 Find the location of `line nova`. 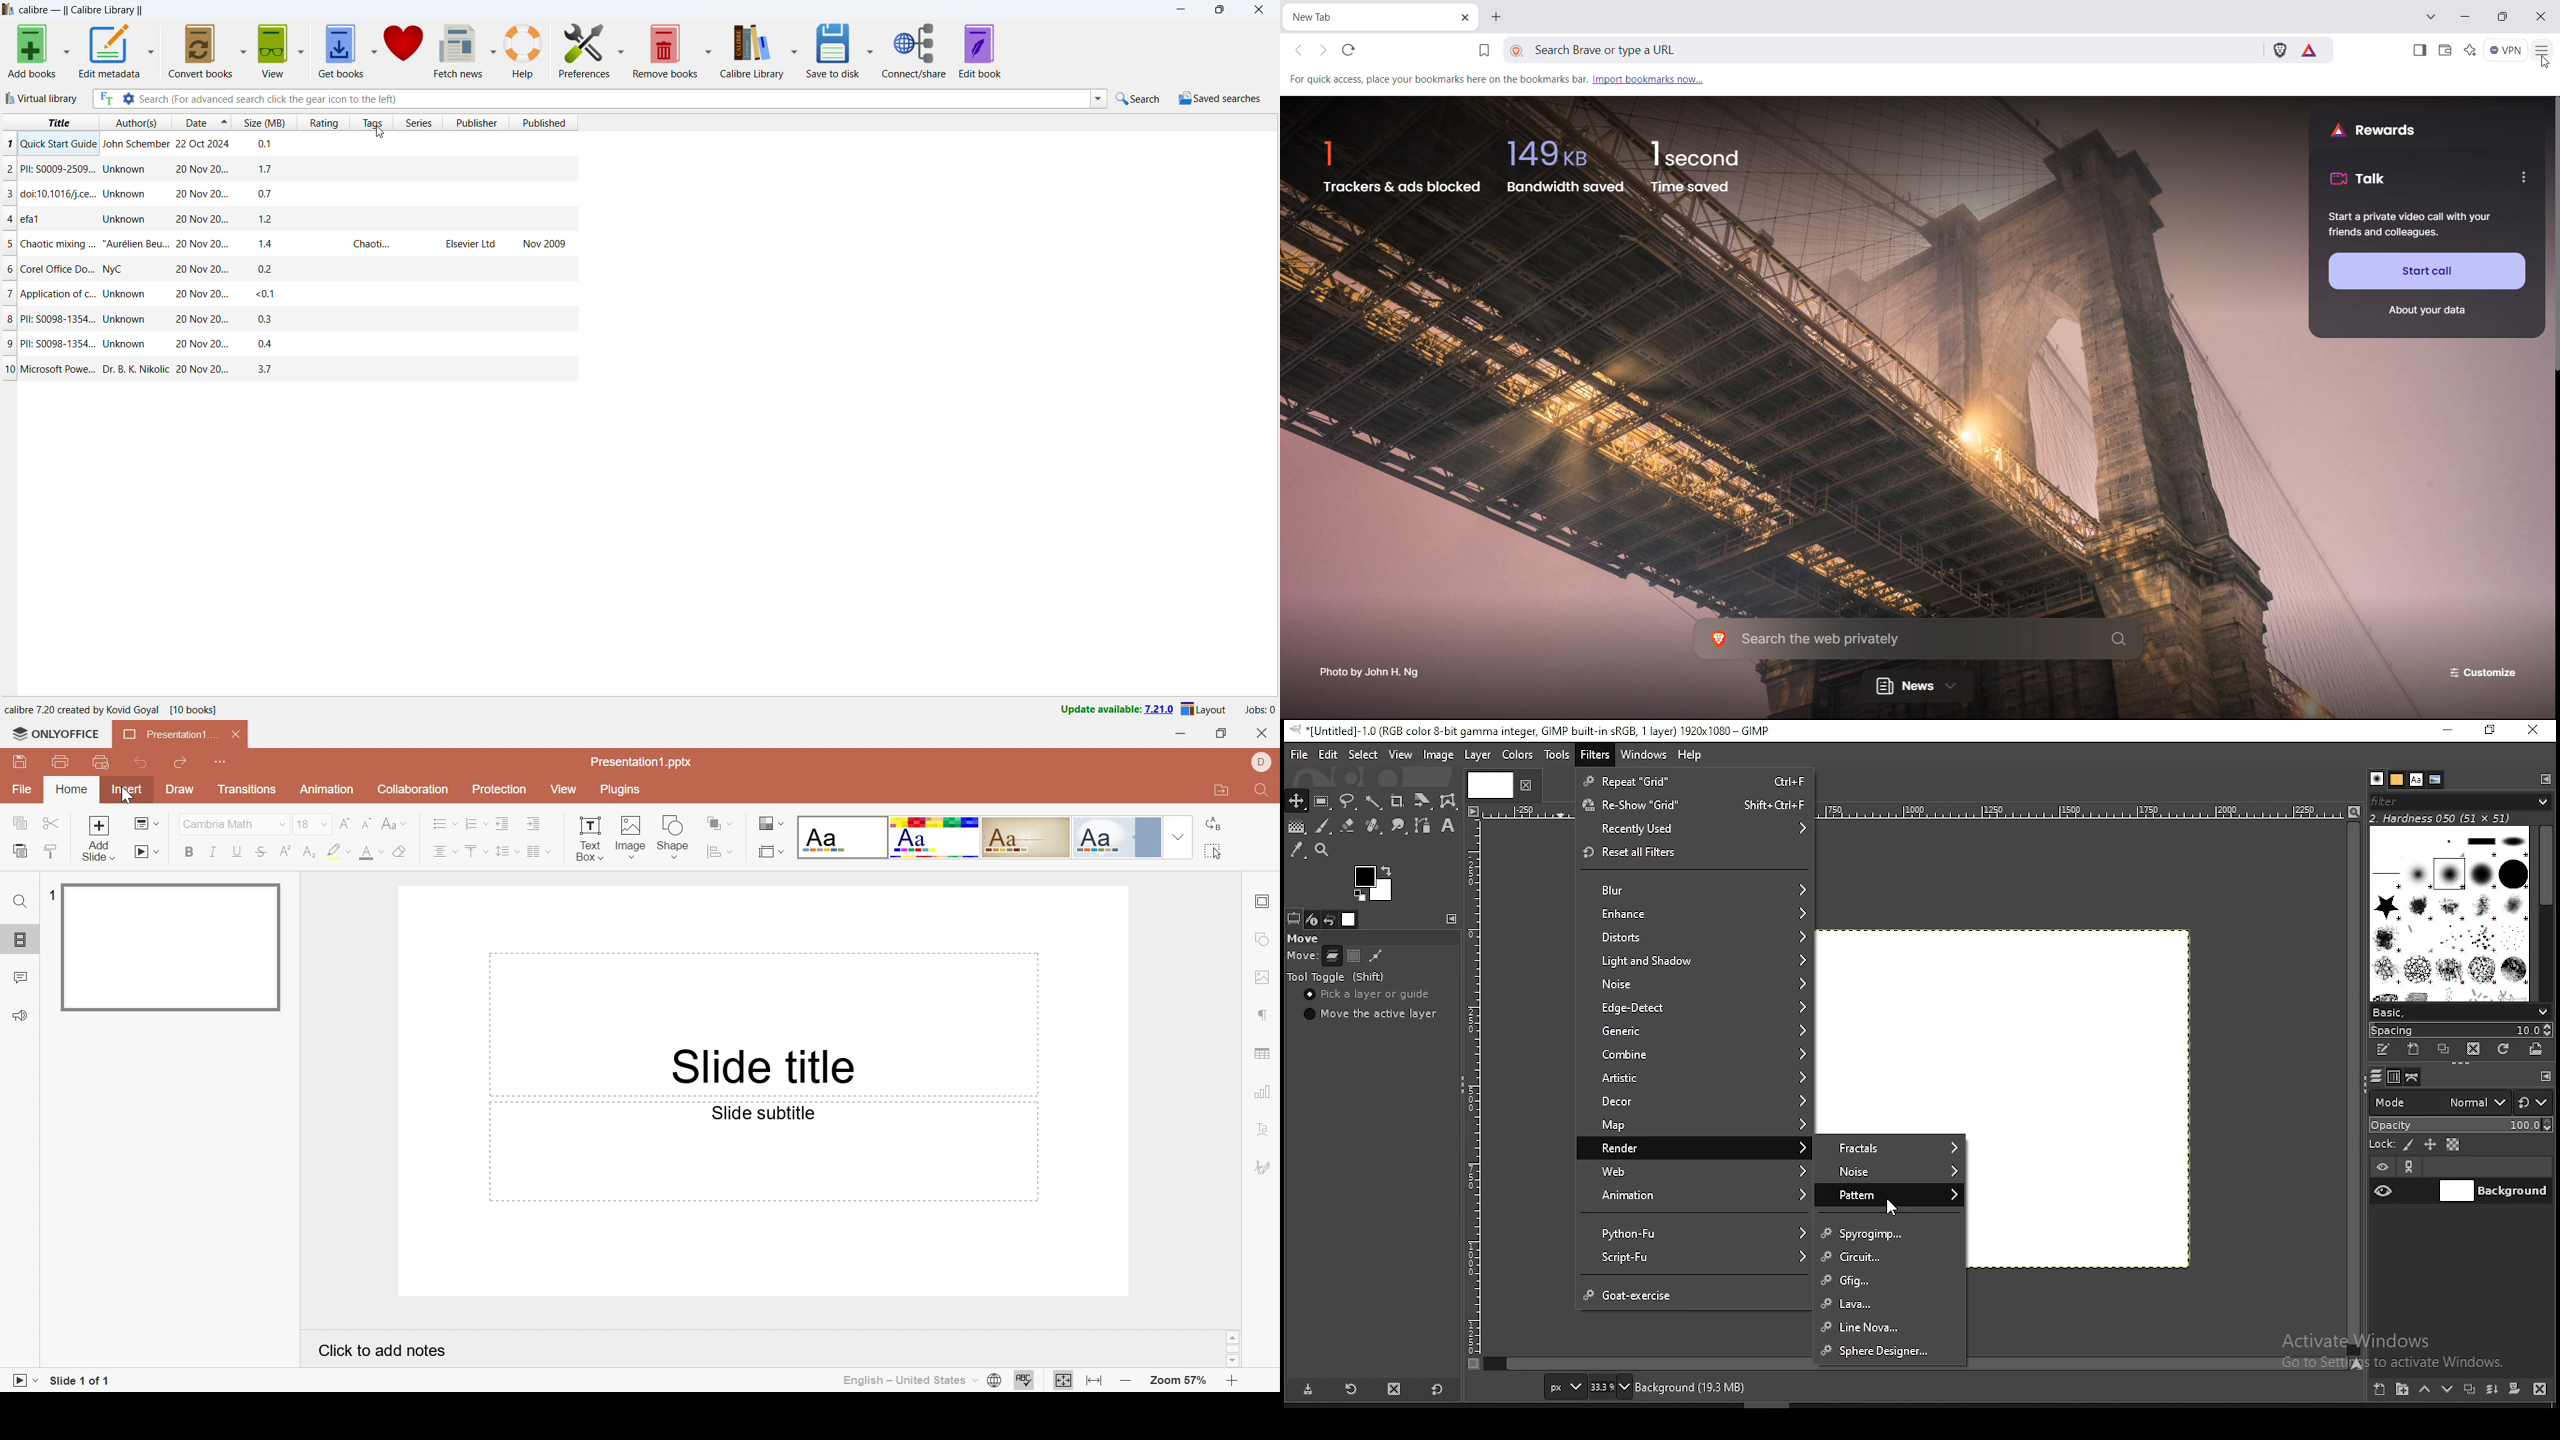

line nova is located at coordinates (1891, 1325).